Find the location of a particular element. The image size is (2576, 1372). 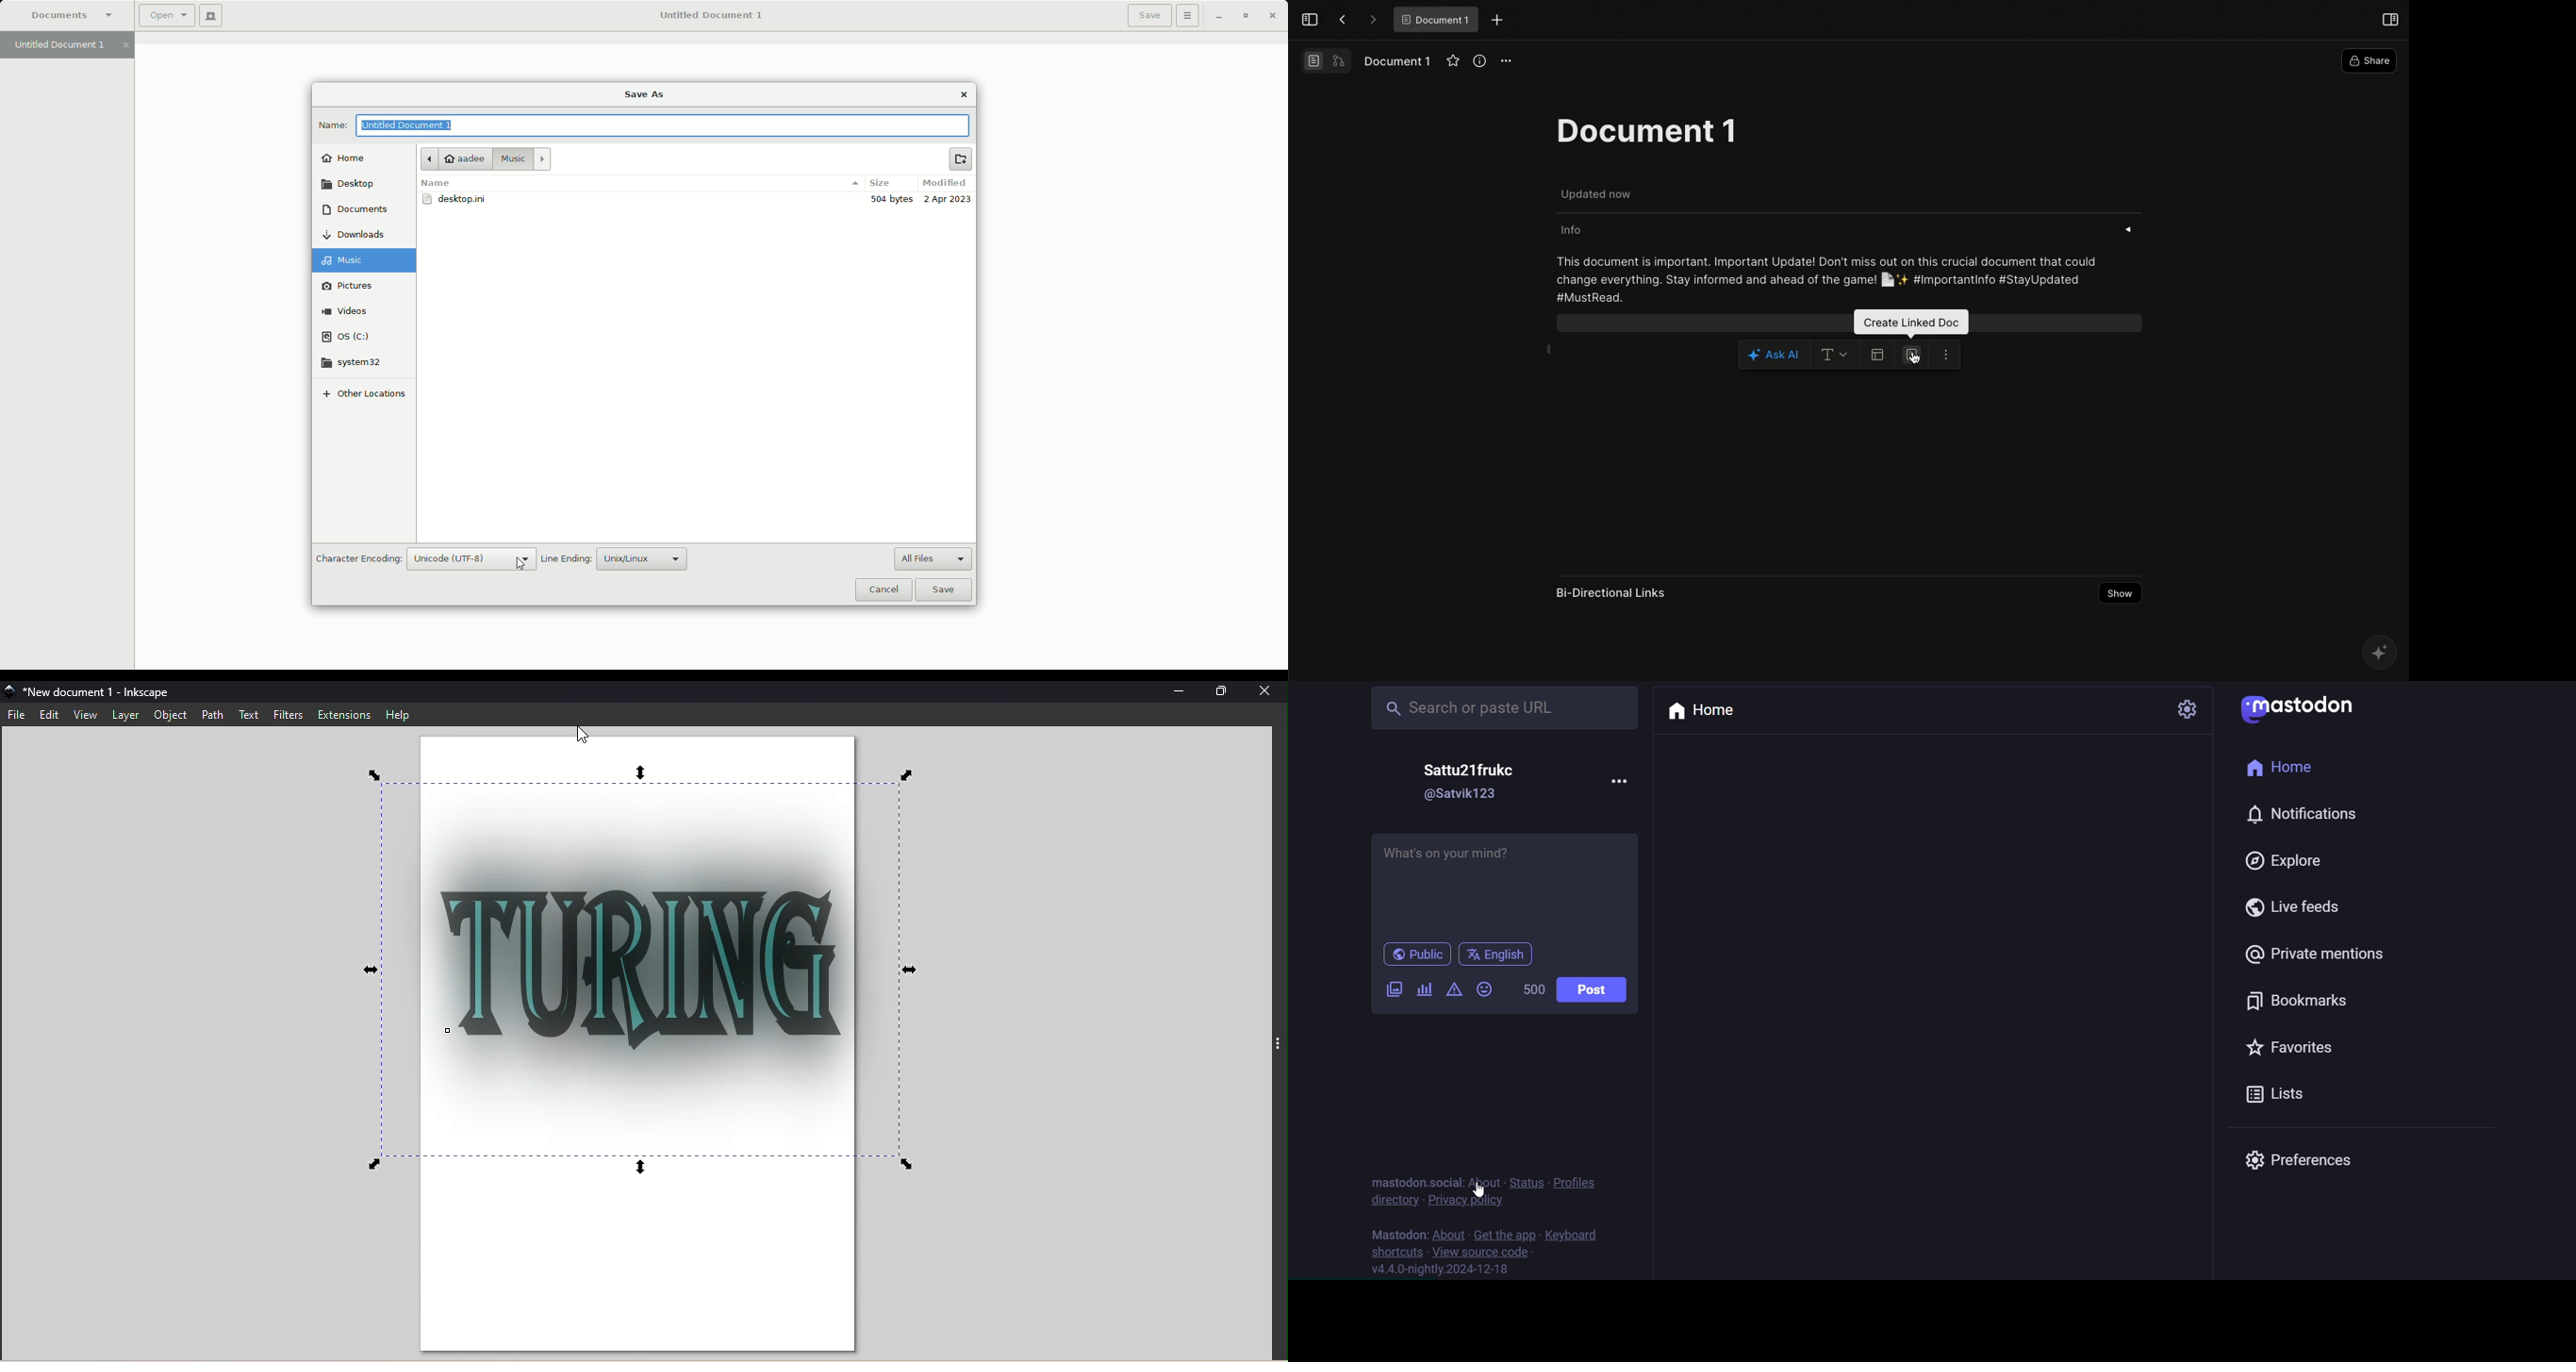

File name is located at coordinates (669, 125).